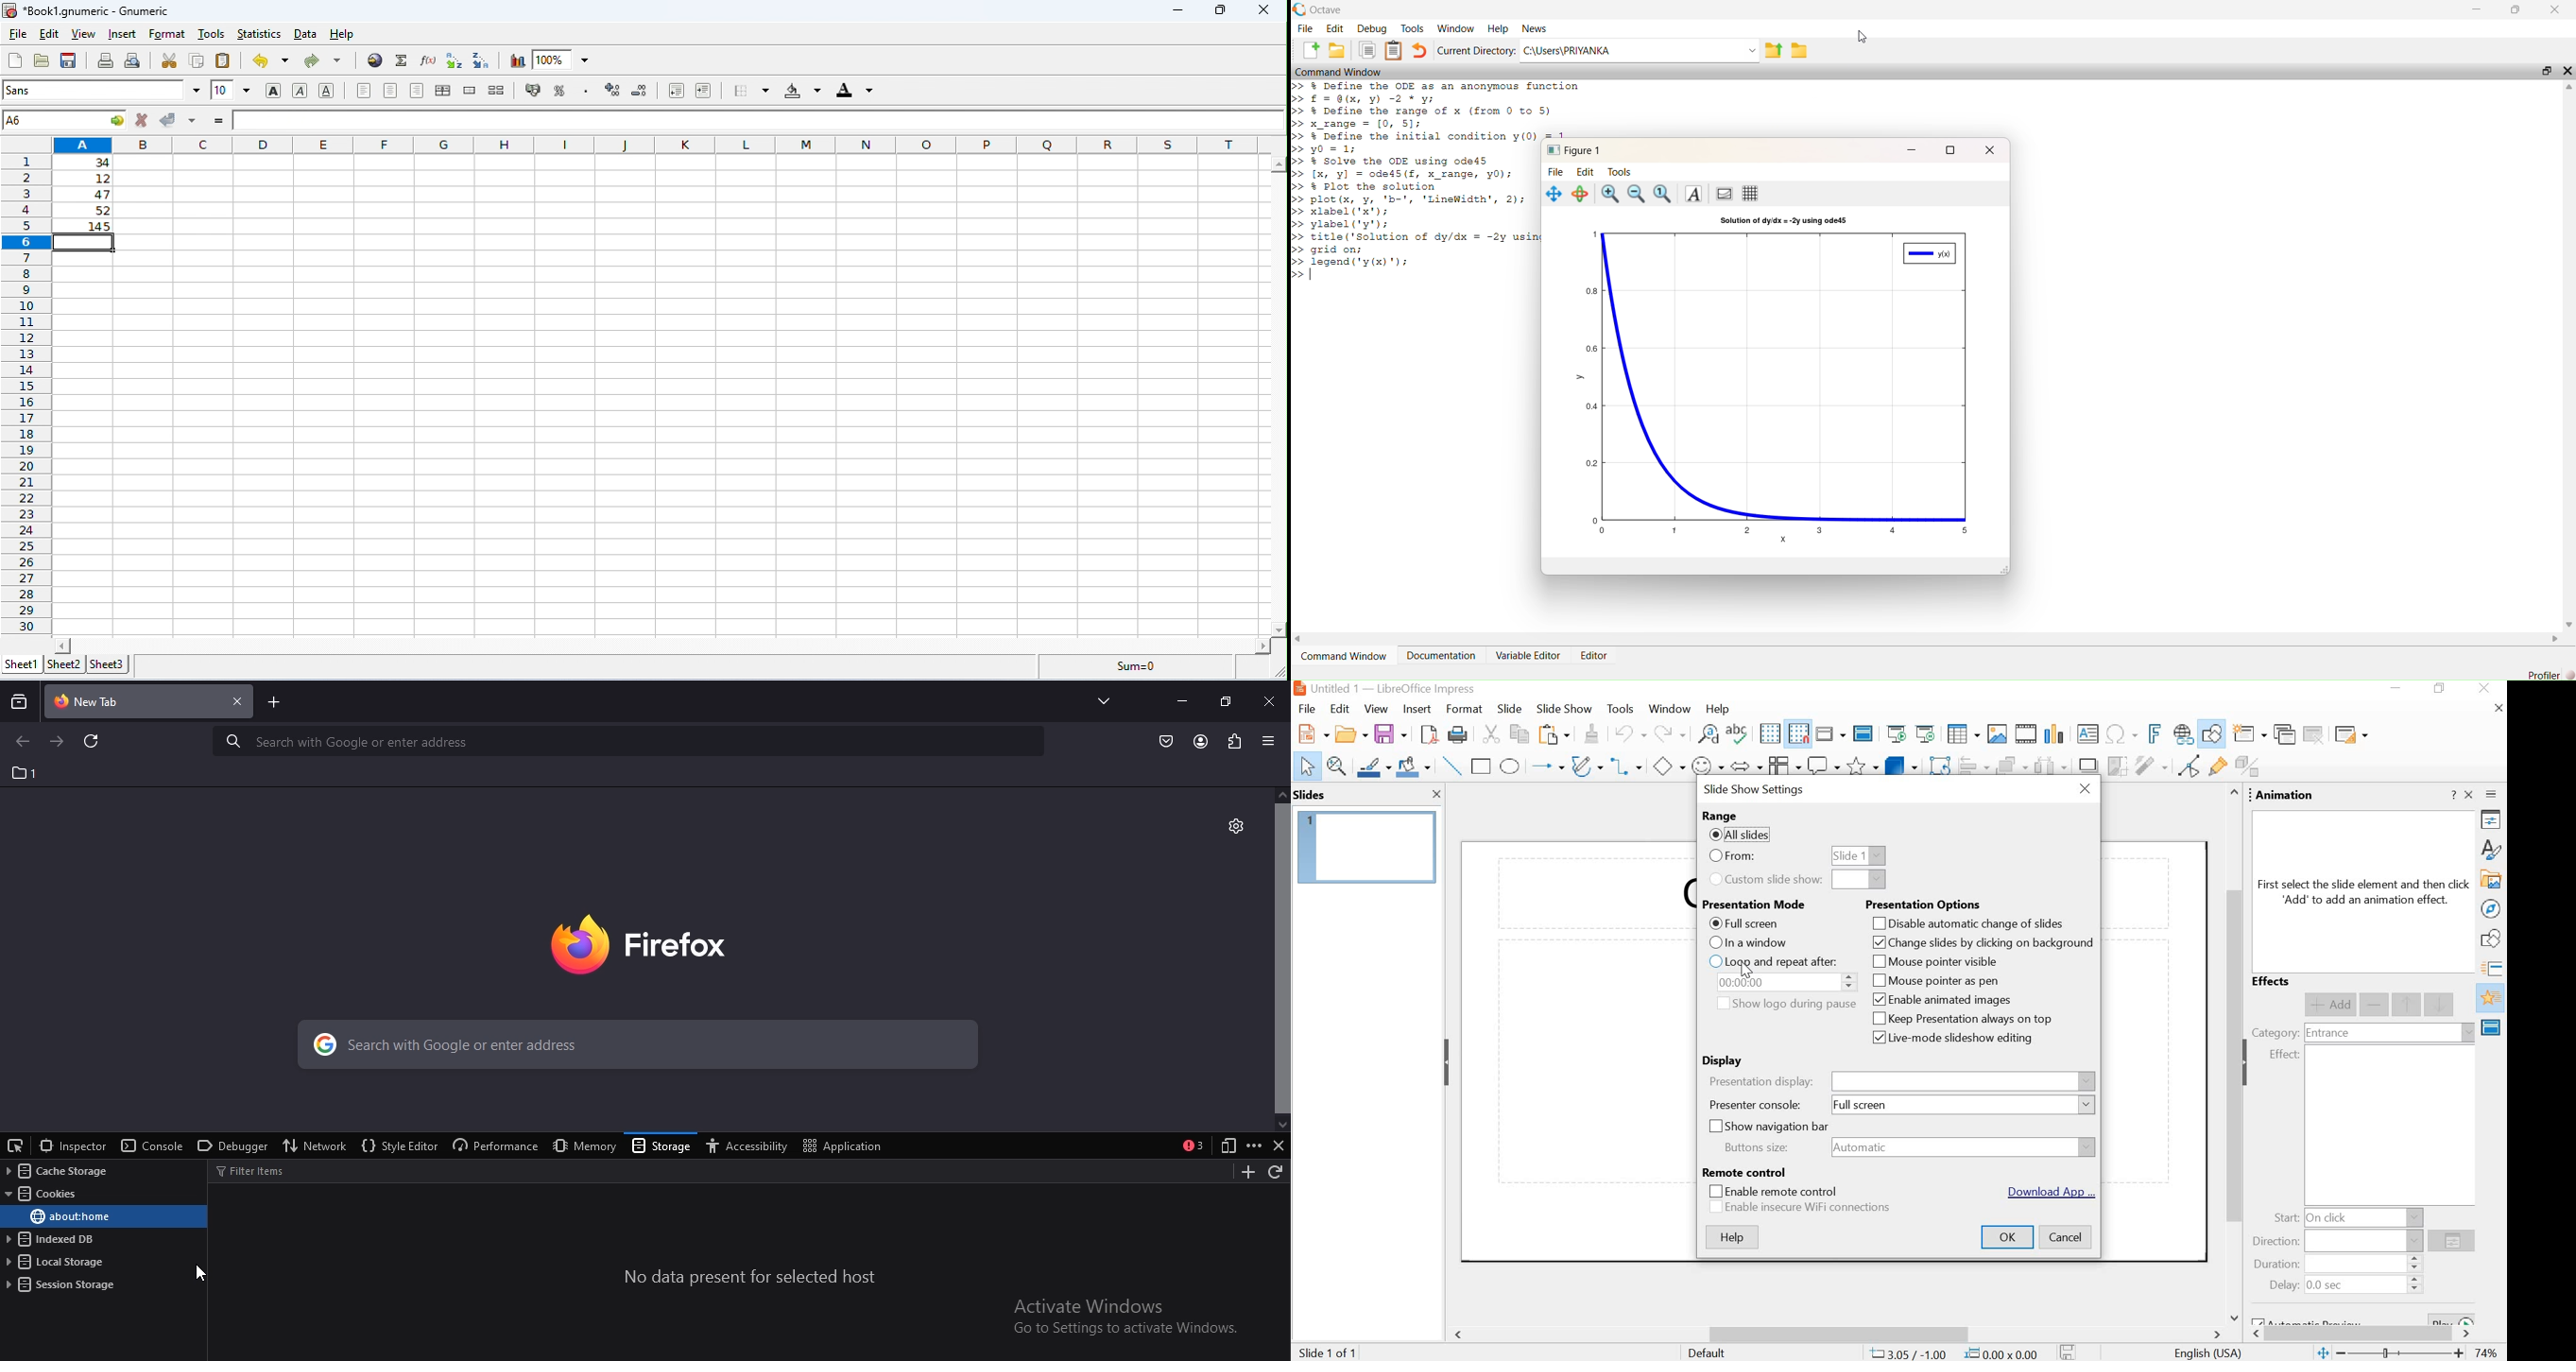  What do you see at coordinates (662, 144) in the screenshot?
I see `column headings` at bounding box center [662, 144].